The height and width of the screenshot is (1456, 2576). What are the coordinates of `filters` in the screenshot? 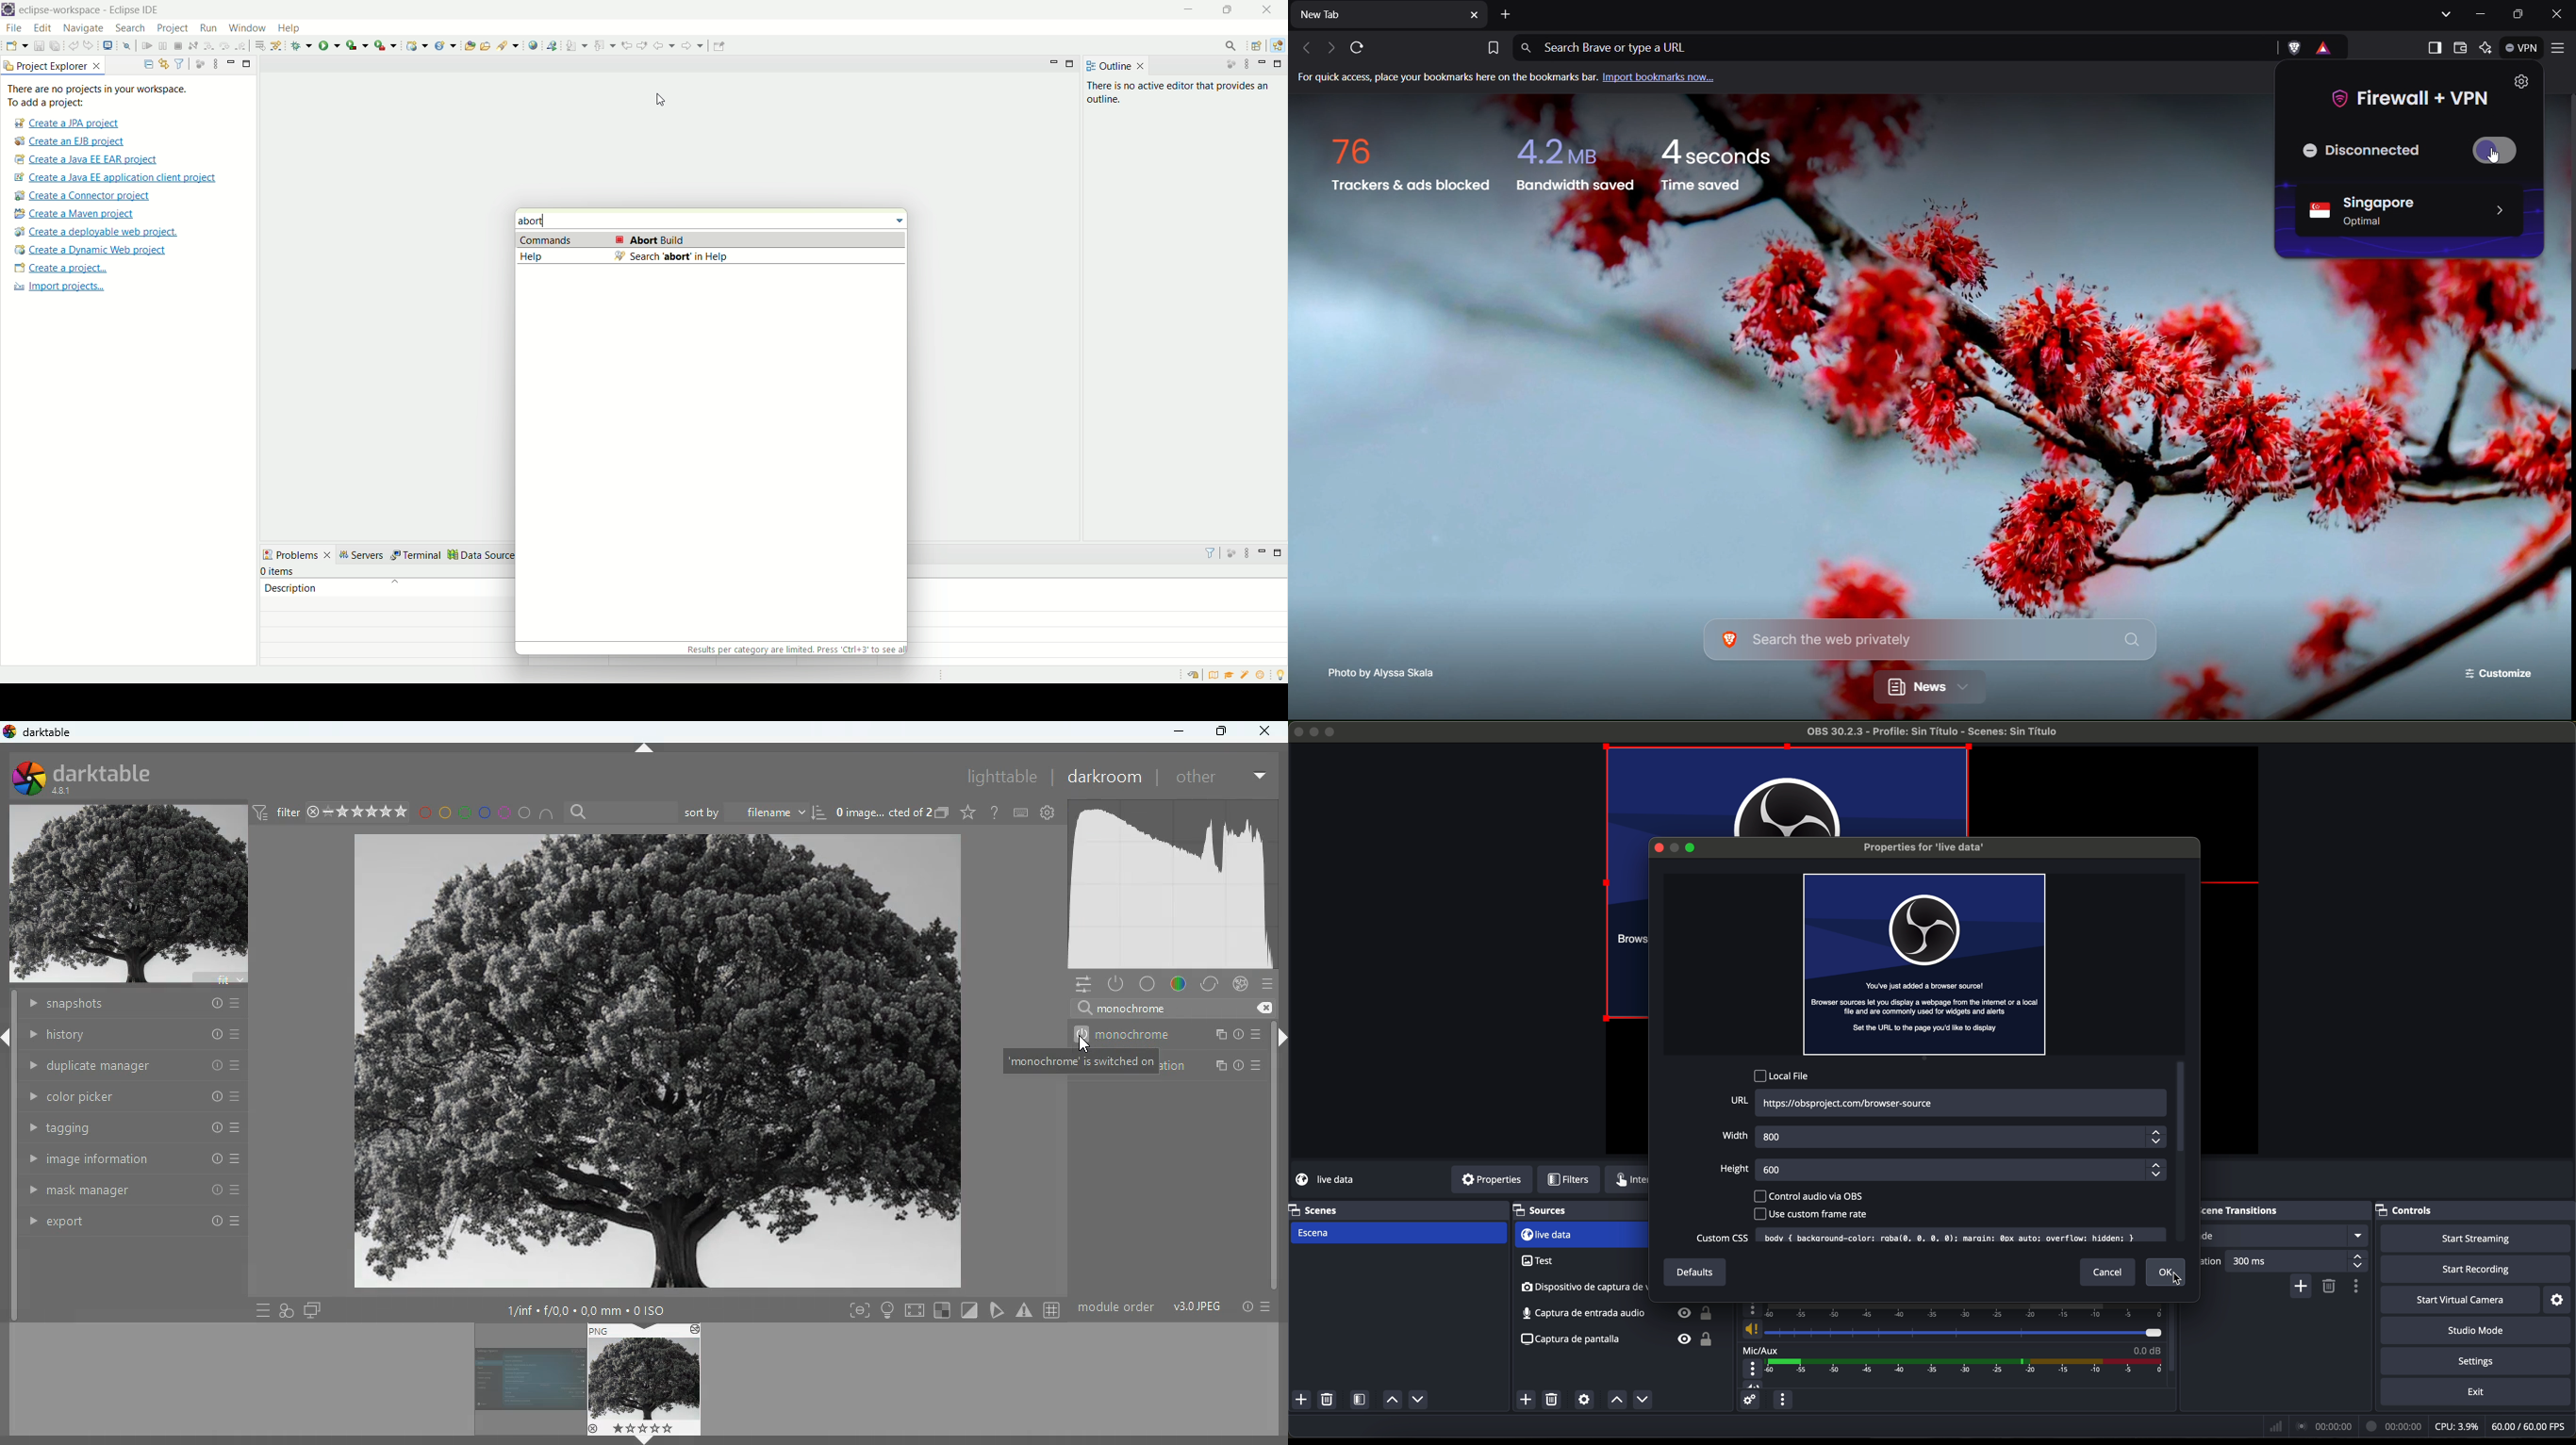 It's located at (1569, 1180).